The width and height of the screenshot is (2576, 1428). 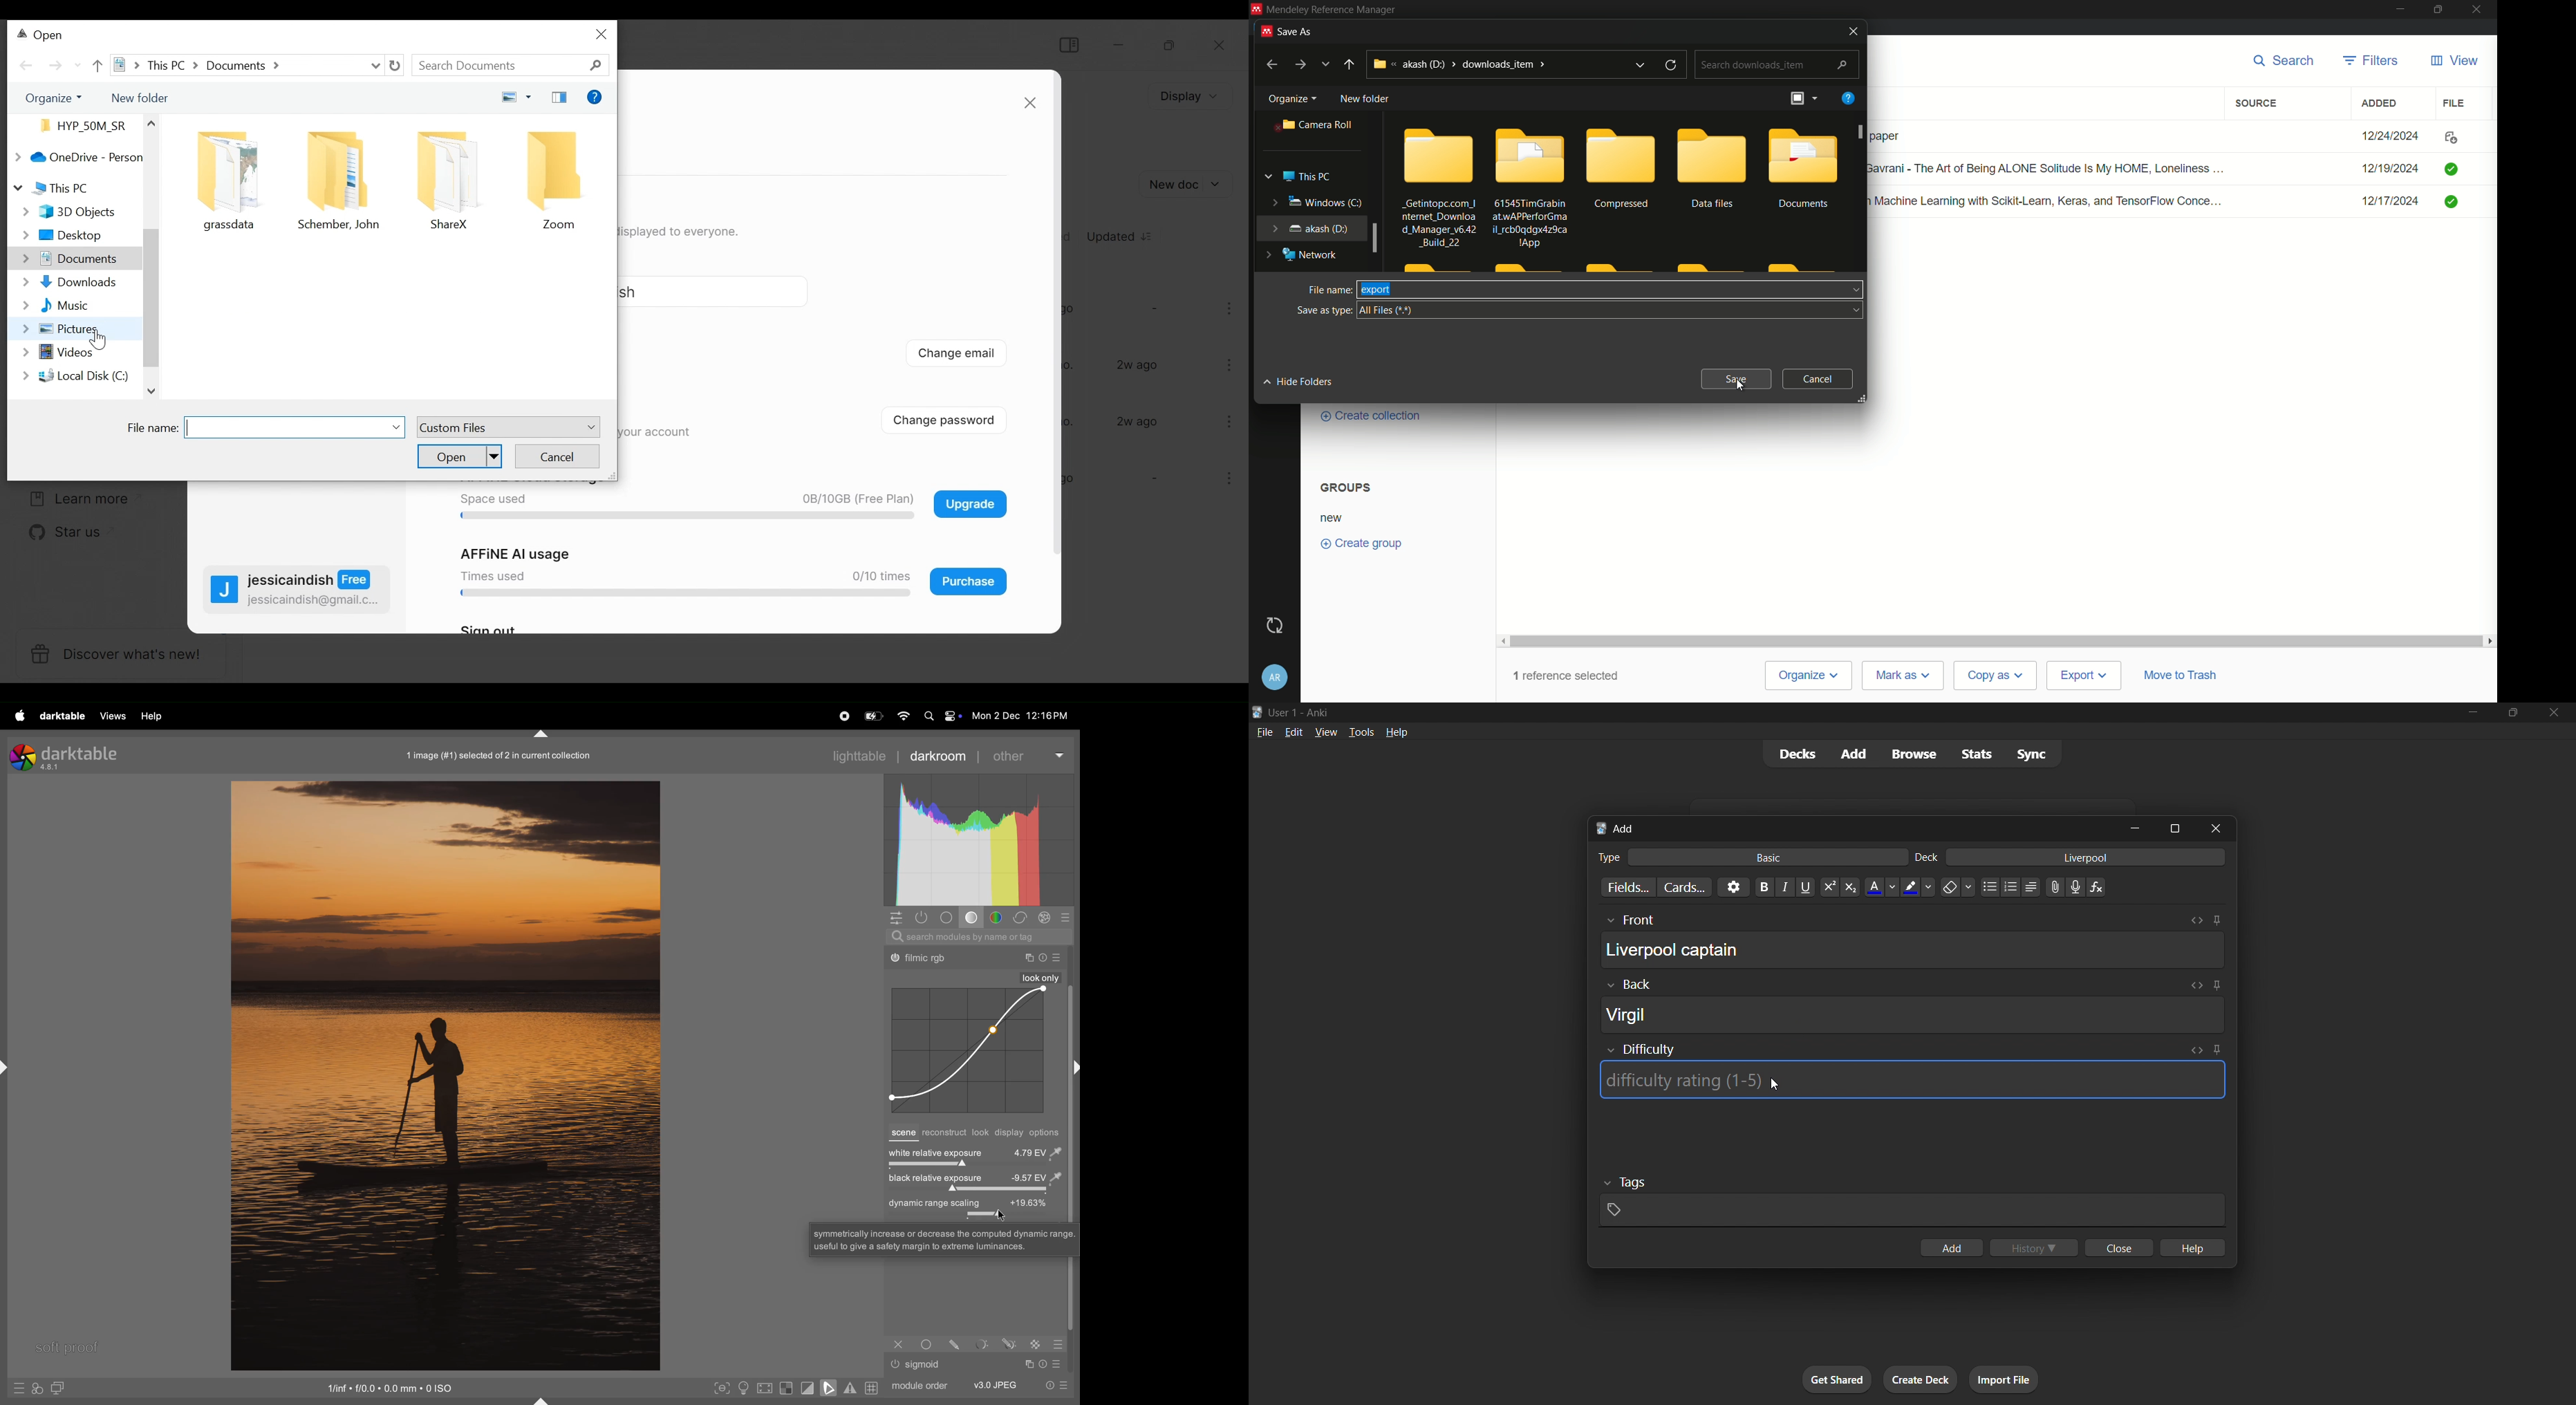 I want to click on history, so click(x=2034, y=1247).